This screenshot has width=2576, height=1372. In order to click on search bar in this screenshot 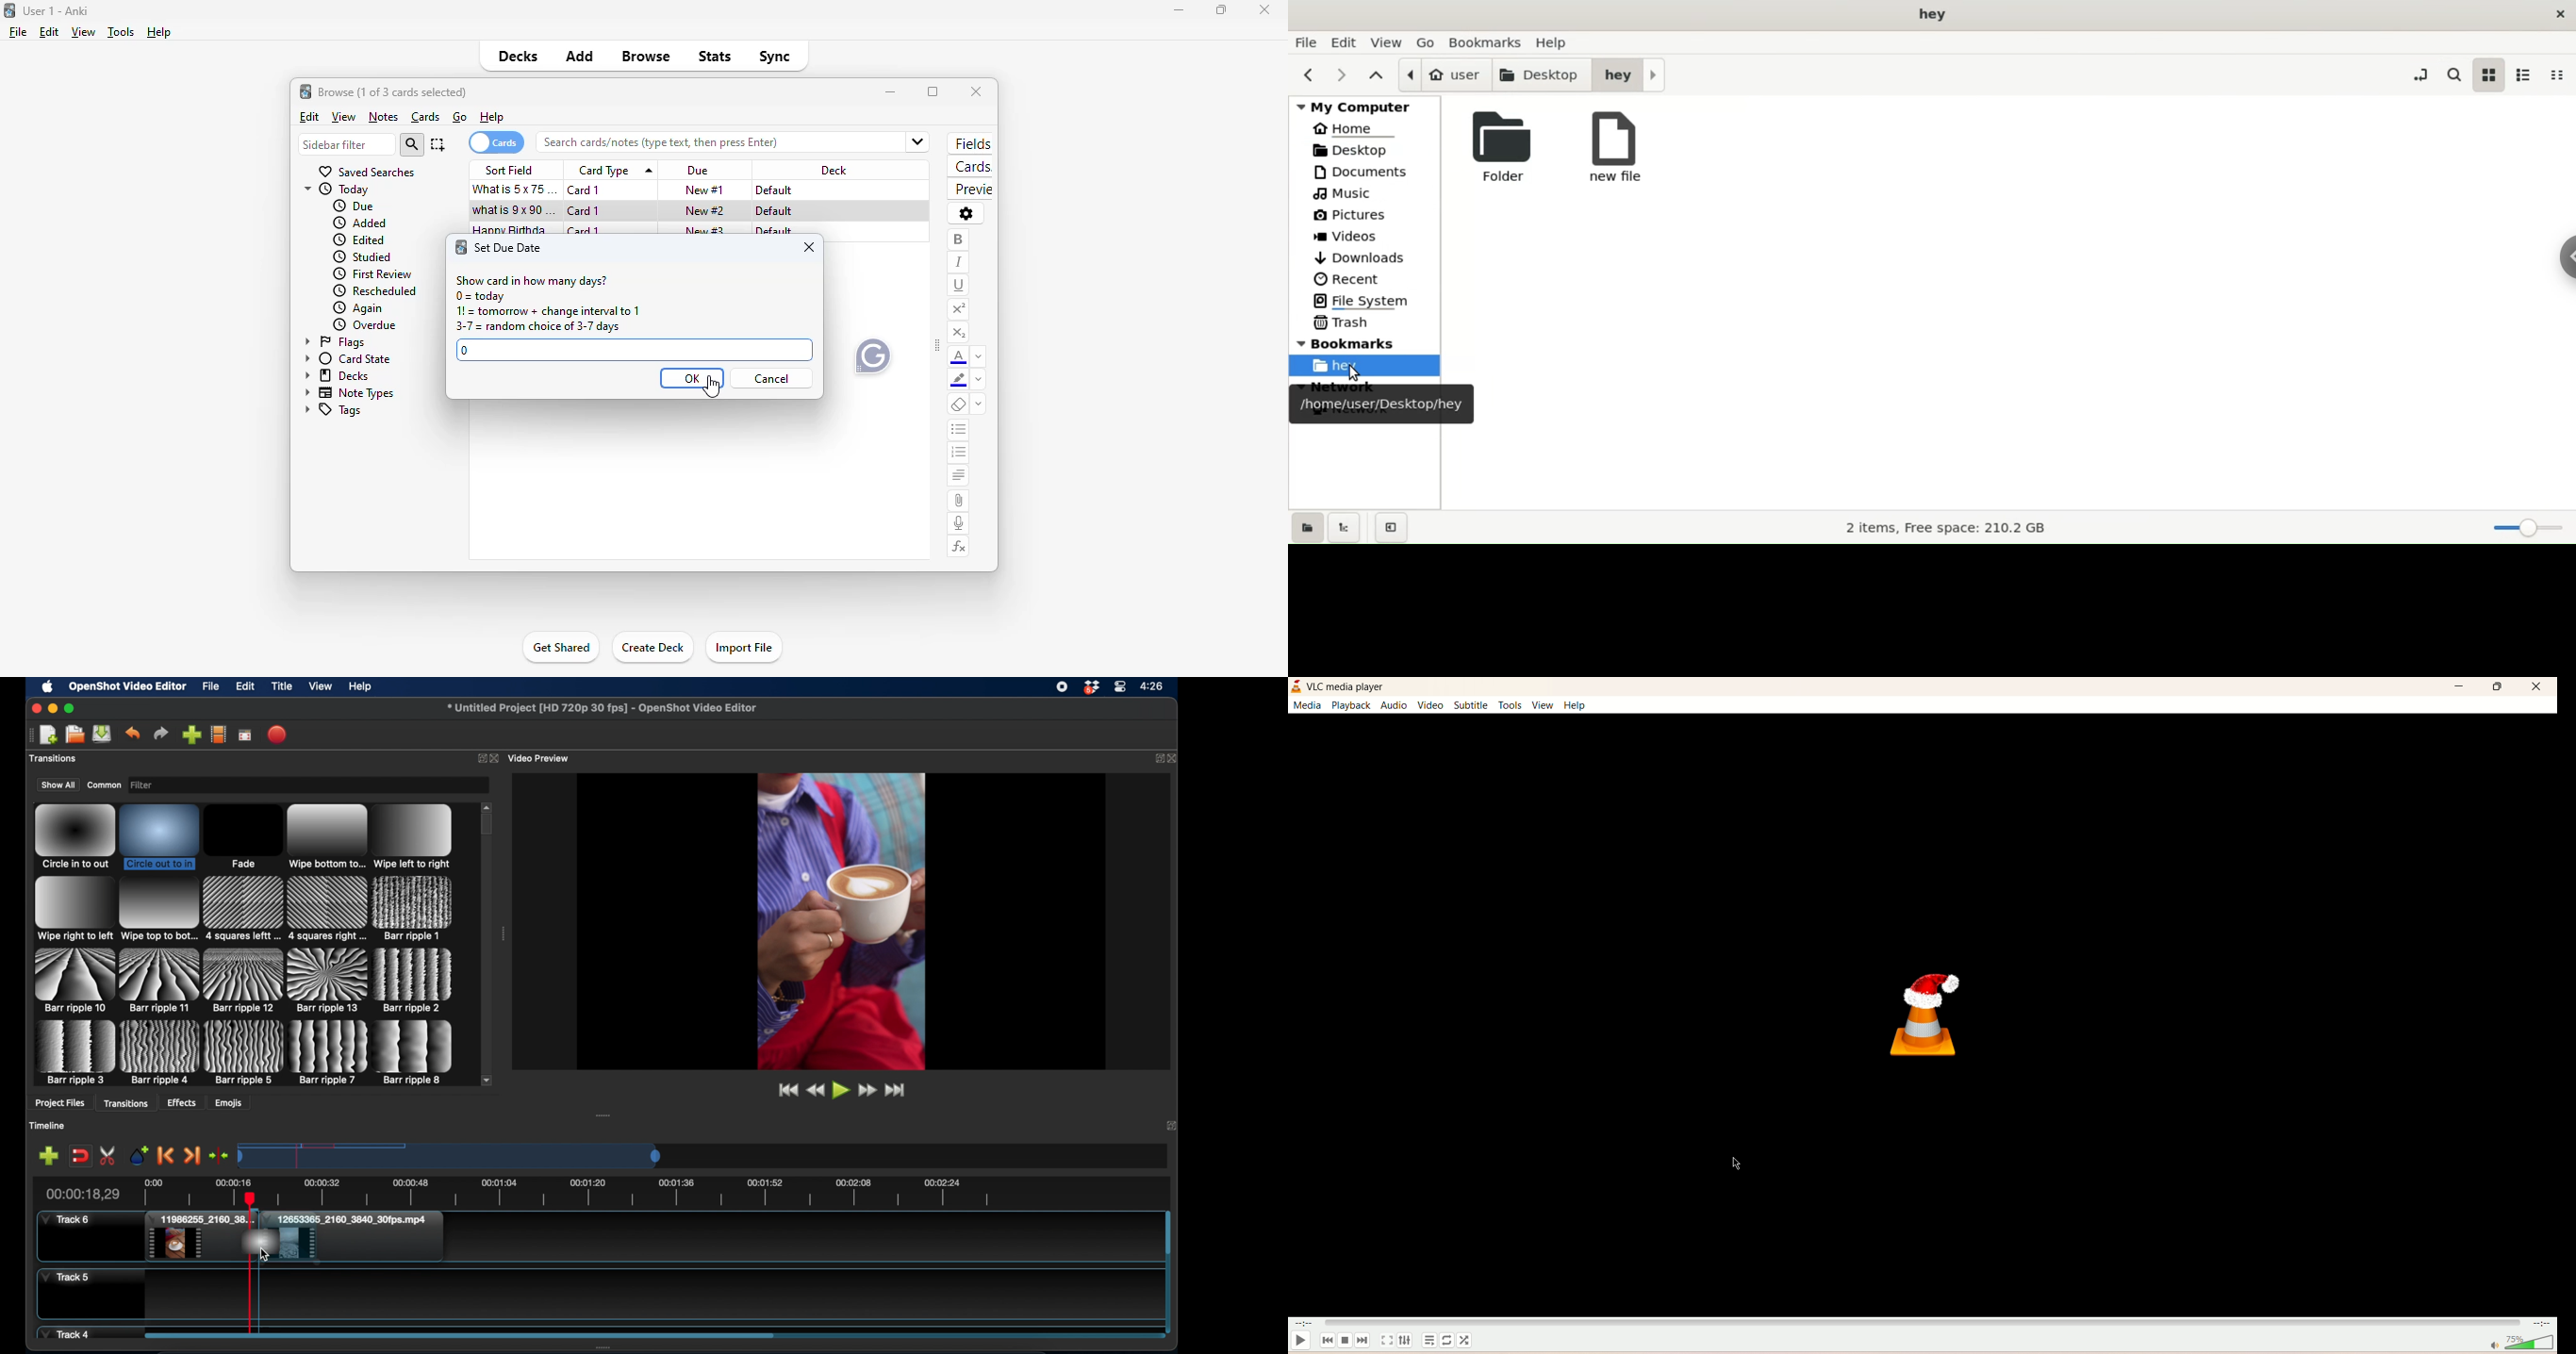, I will do `click(714, 143)`.